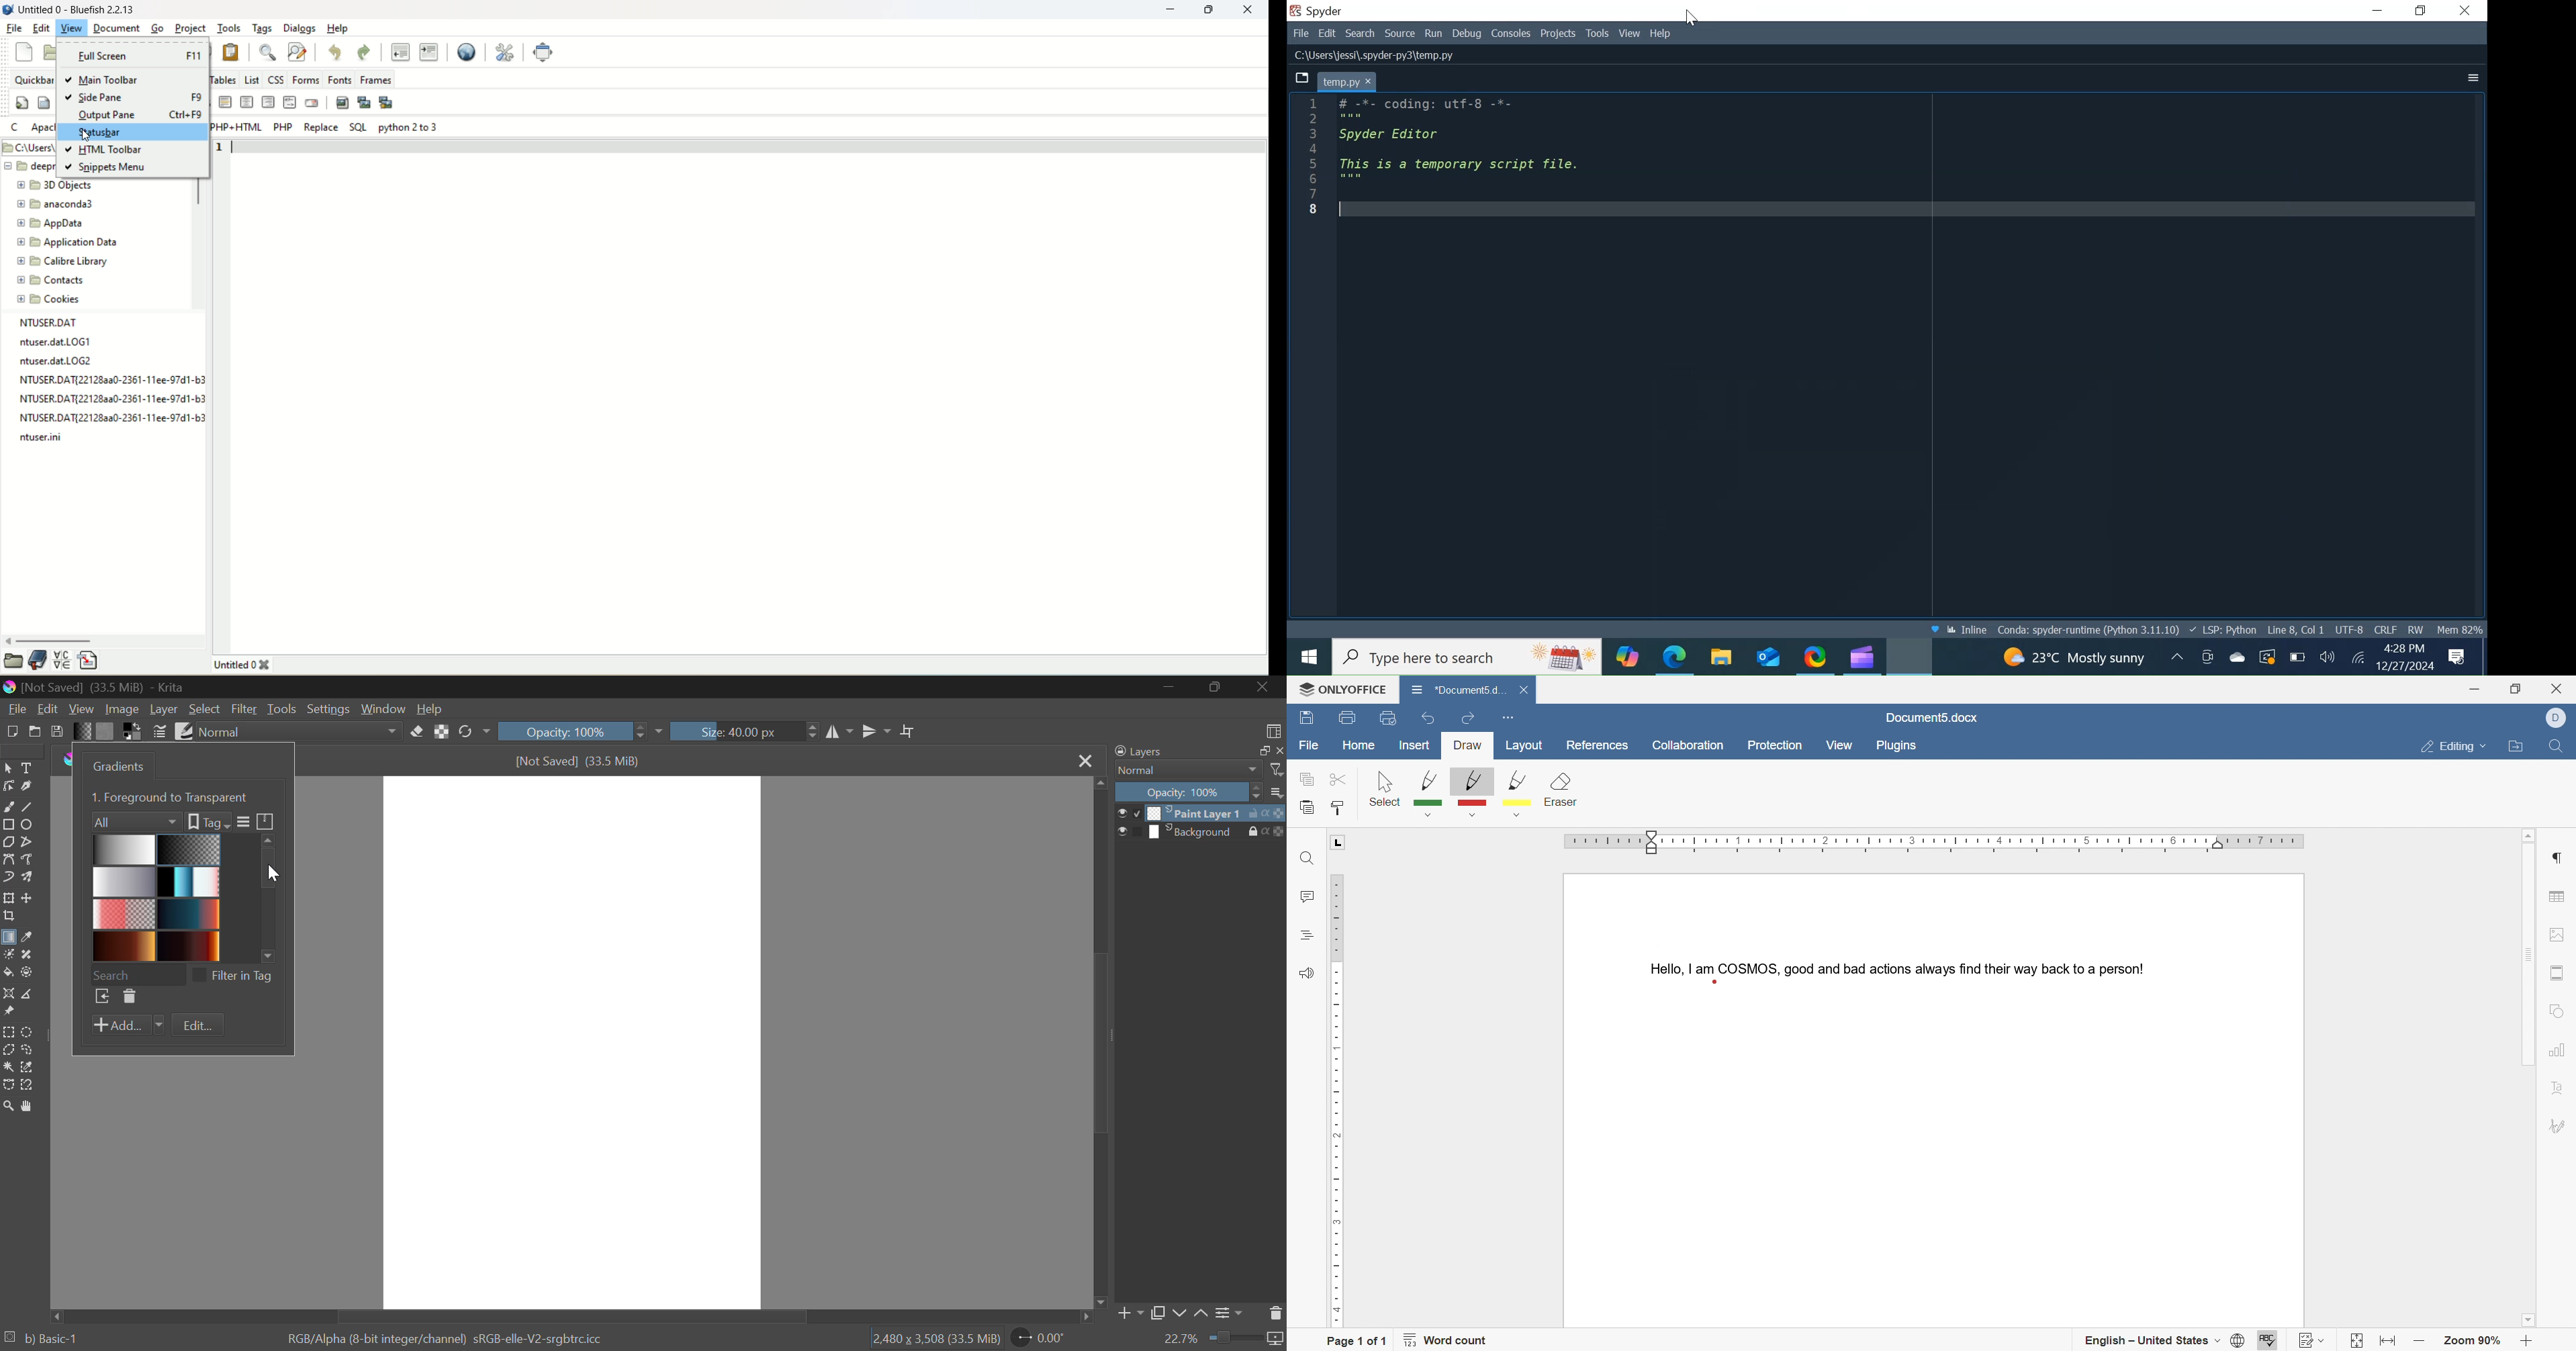 This screenshot has height=1372, width=2576. What do you see at coordinates (1522, 796) in the screenshot?
I see `yellow pen` at bounding box center [1522, 796].